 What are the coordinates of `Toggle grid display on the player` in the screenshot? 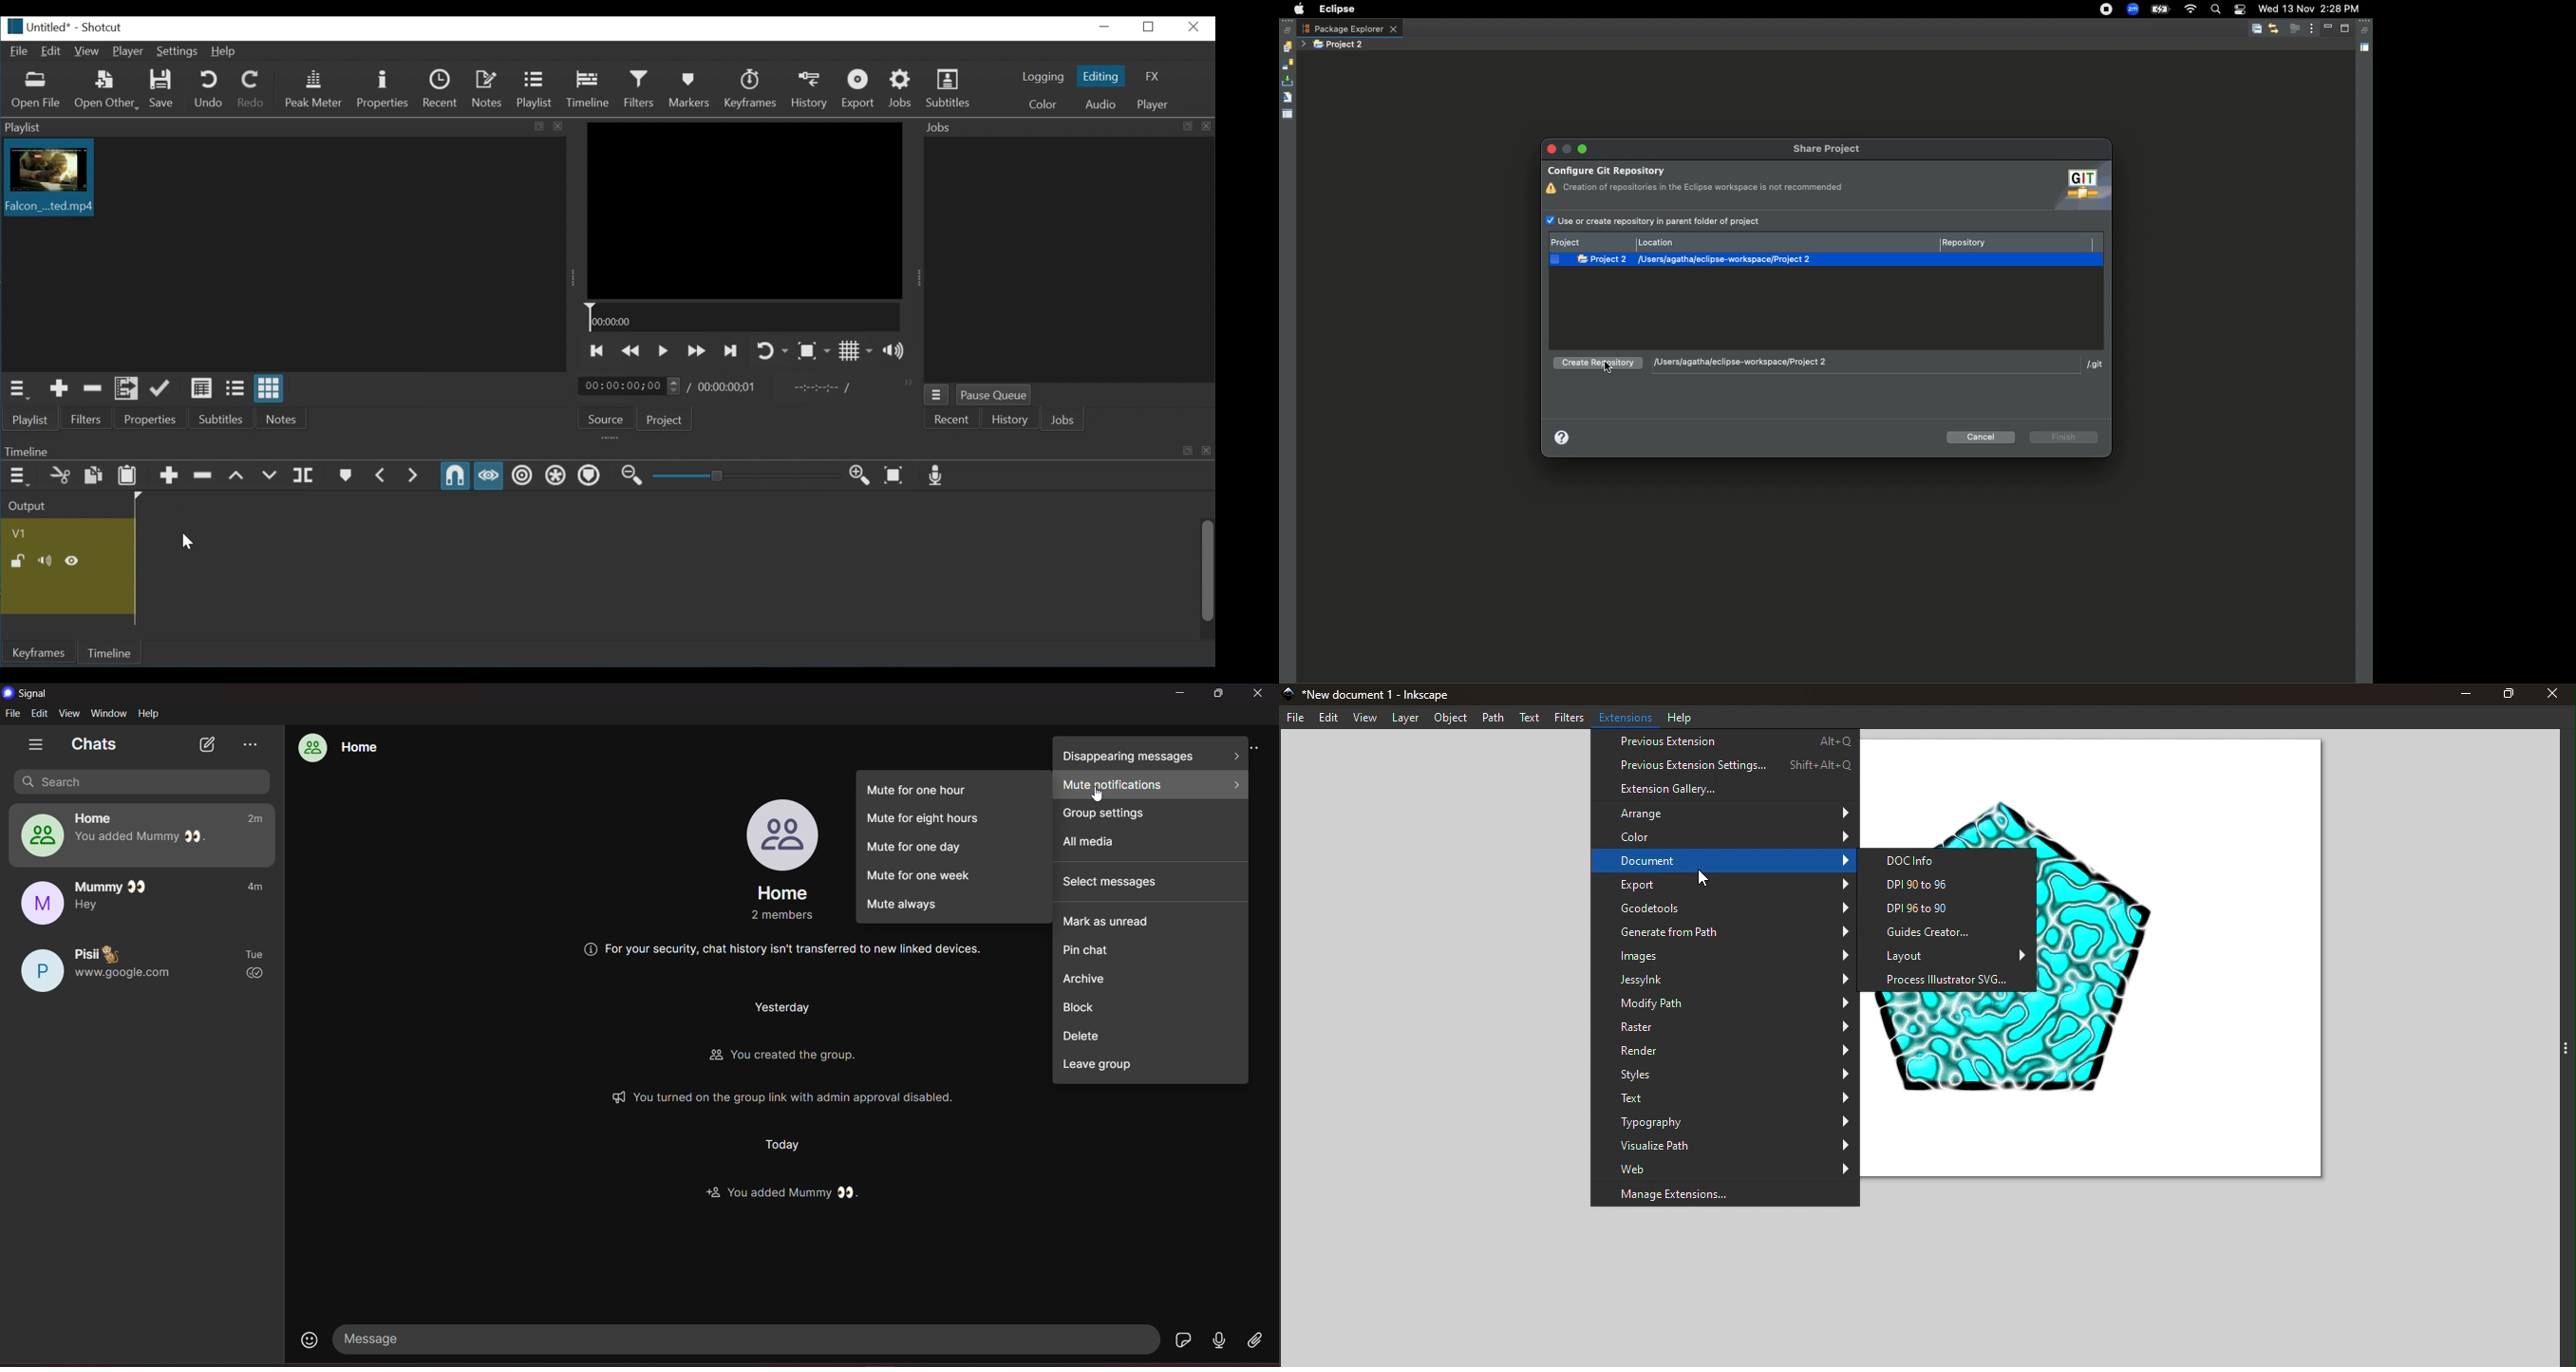 It's located at (855, 351).